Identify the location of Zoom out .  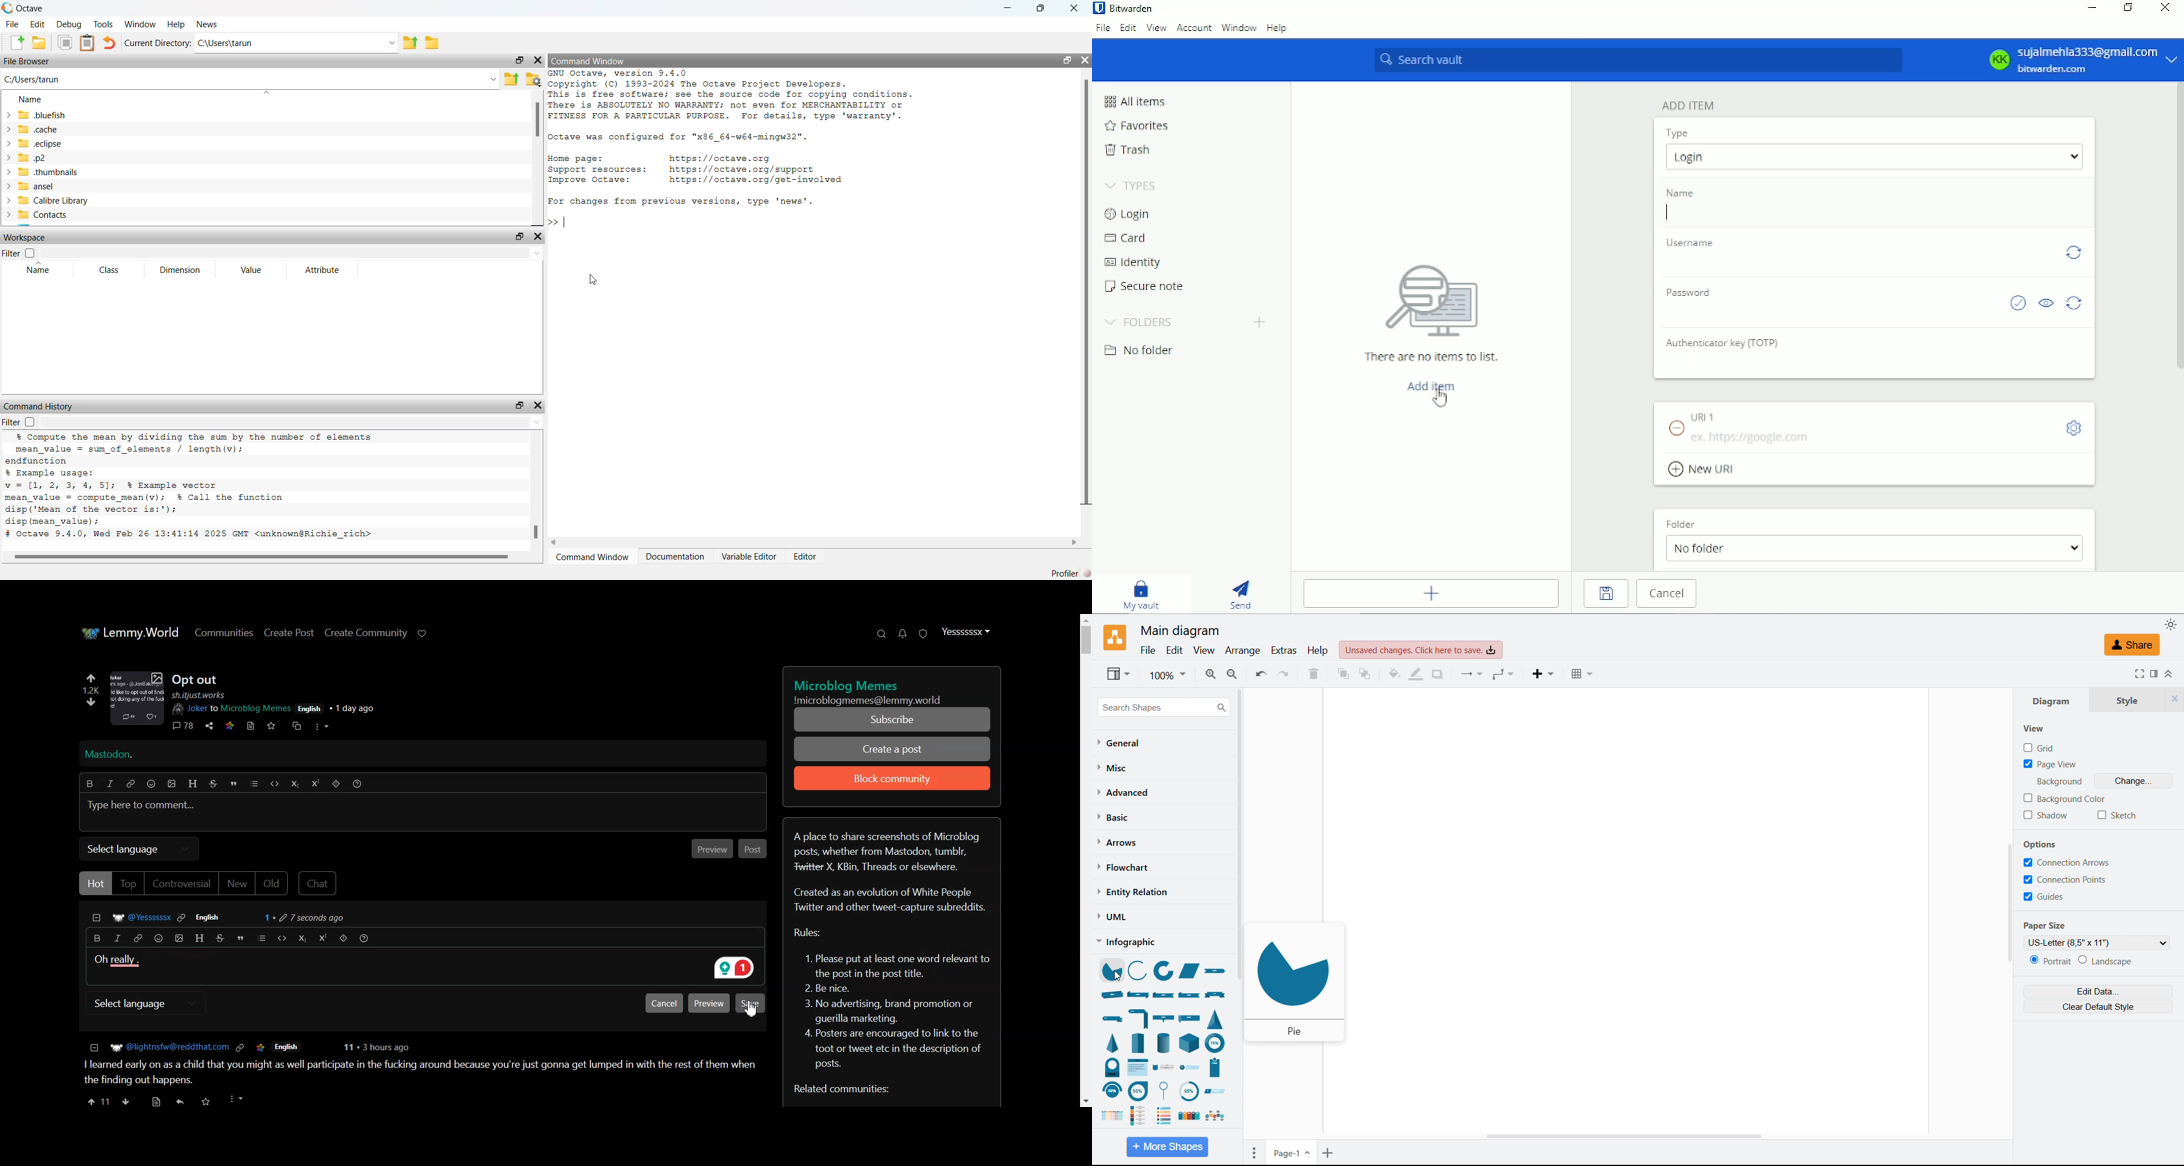
(1234, 674).